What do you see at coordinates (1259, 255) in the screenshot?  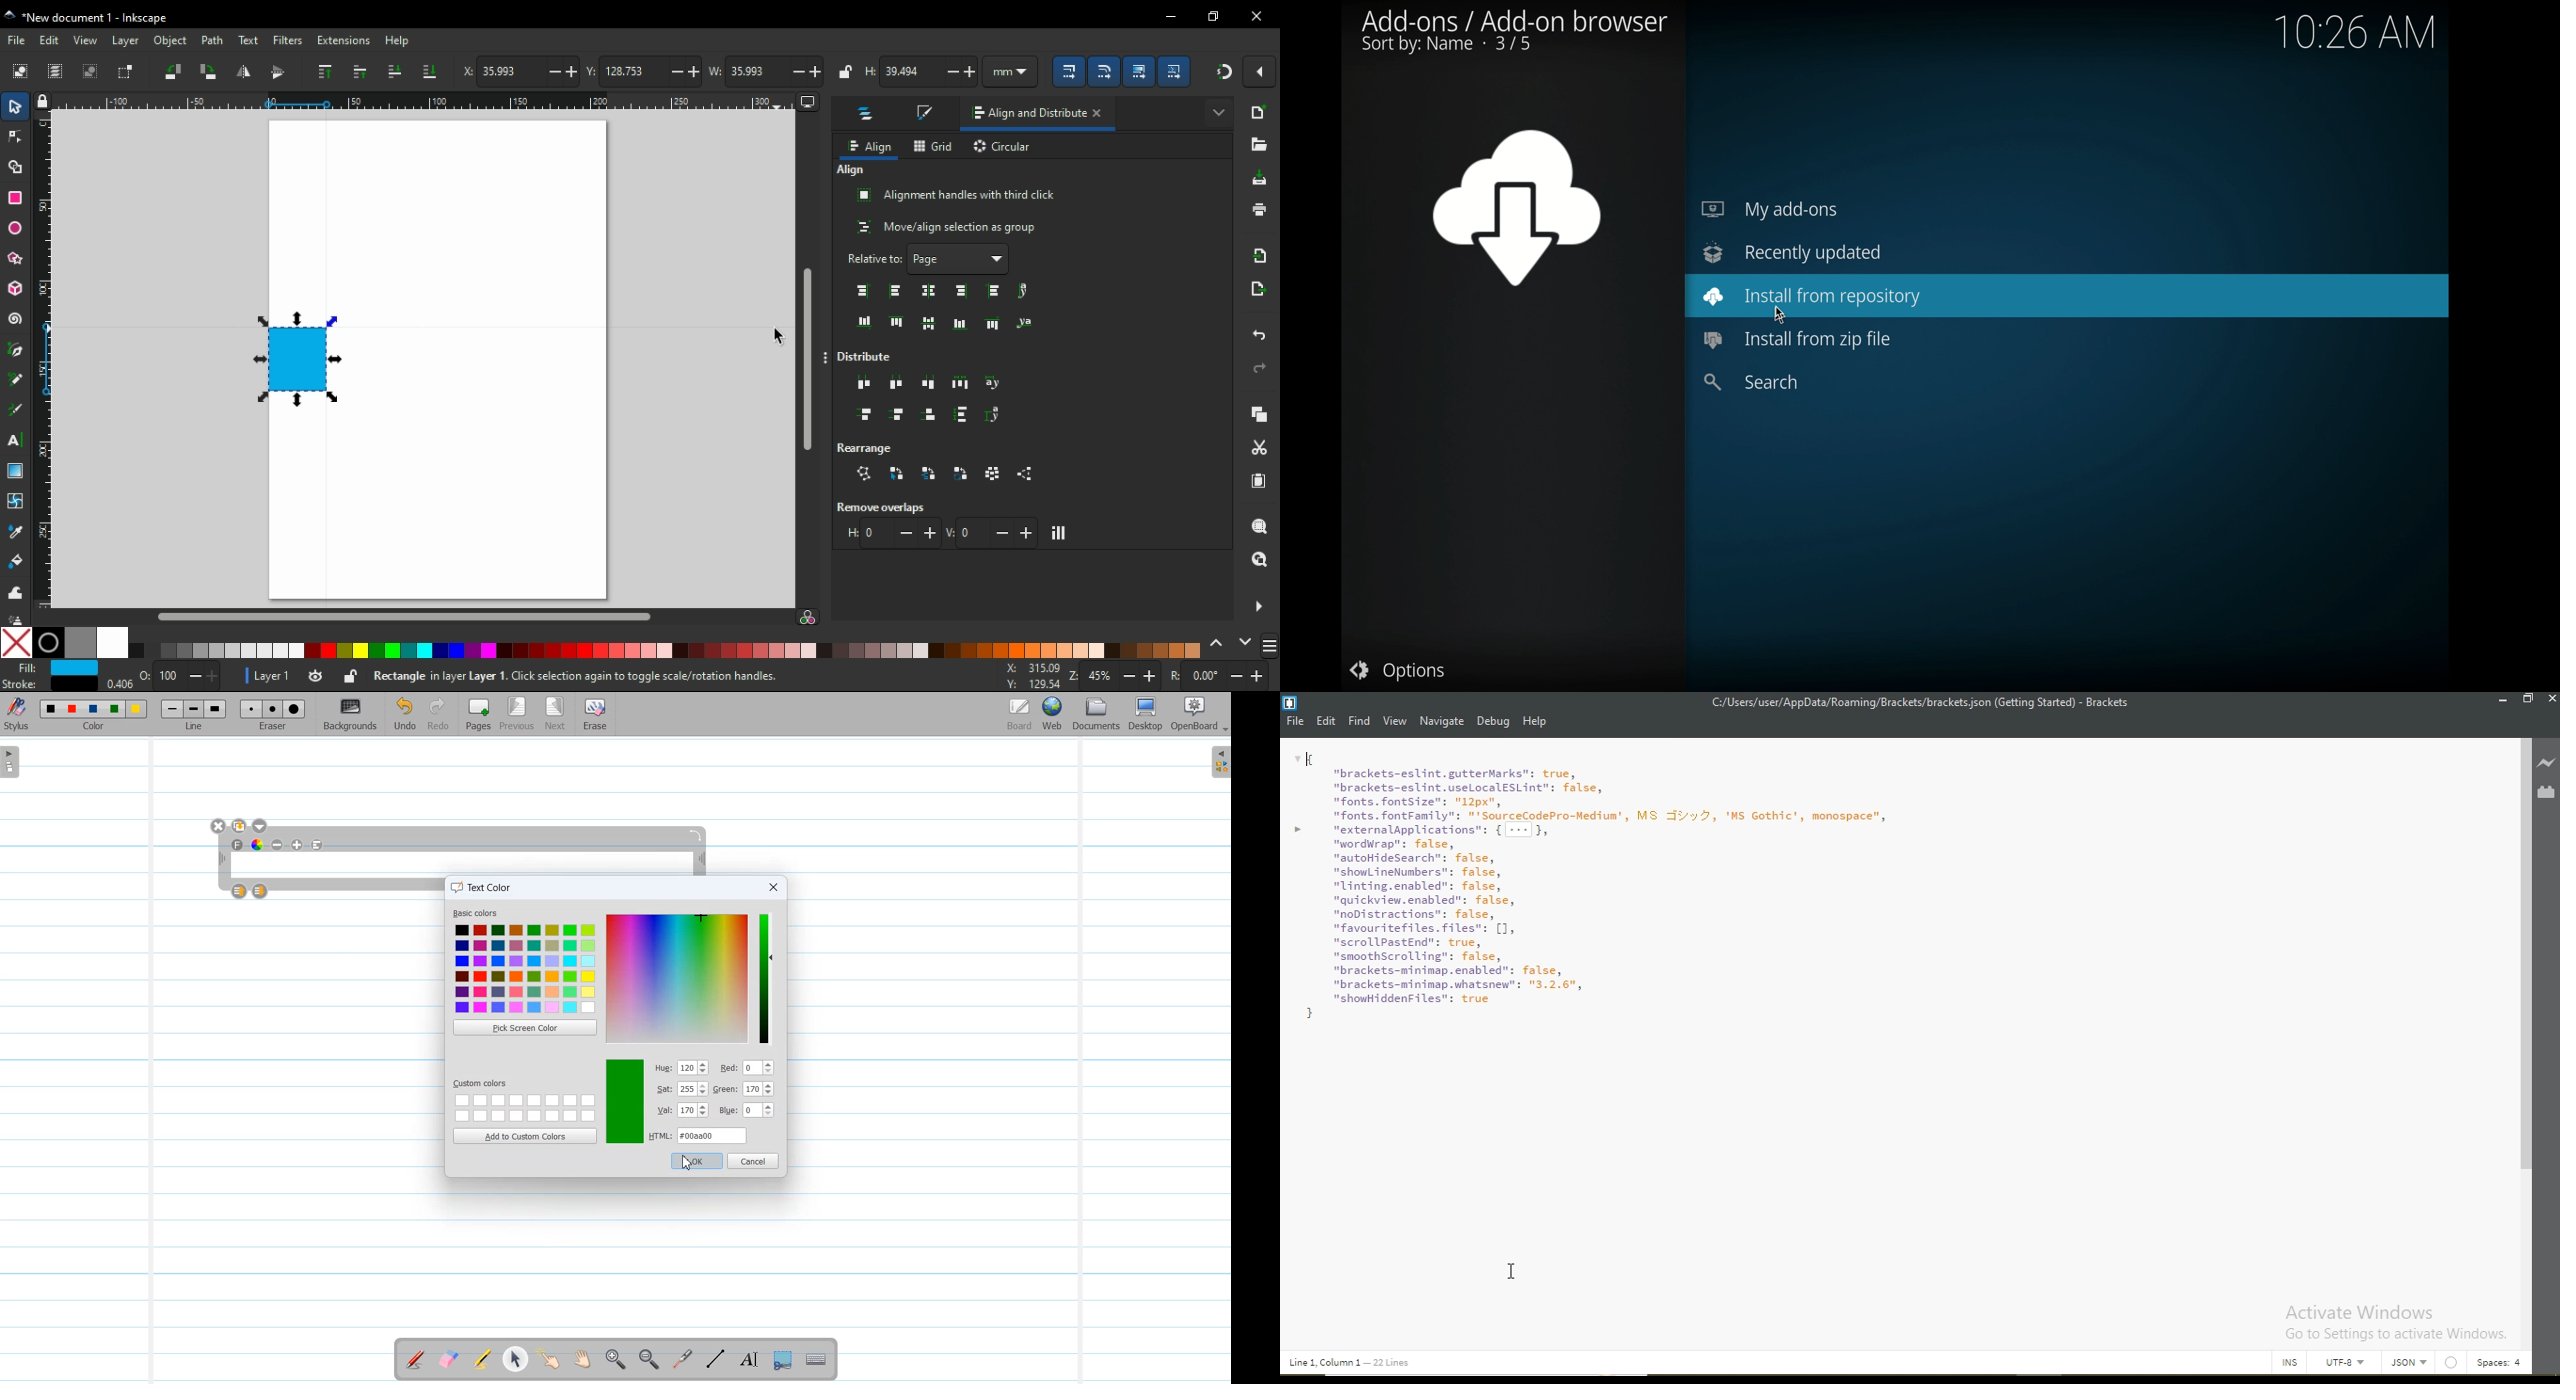 I see `import` at bounding box center [1259, 255].